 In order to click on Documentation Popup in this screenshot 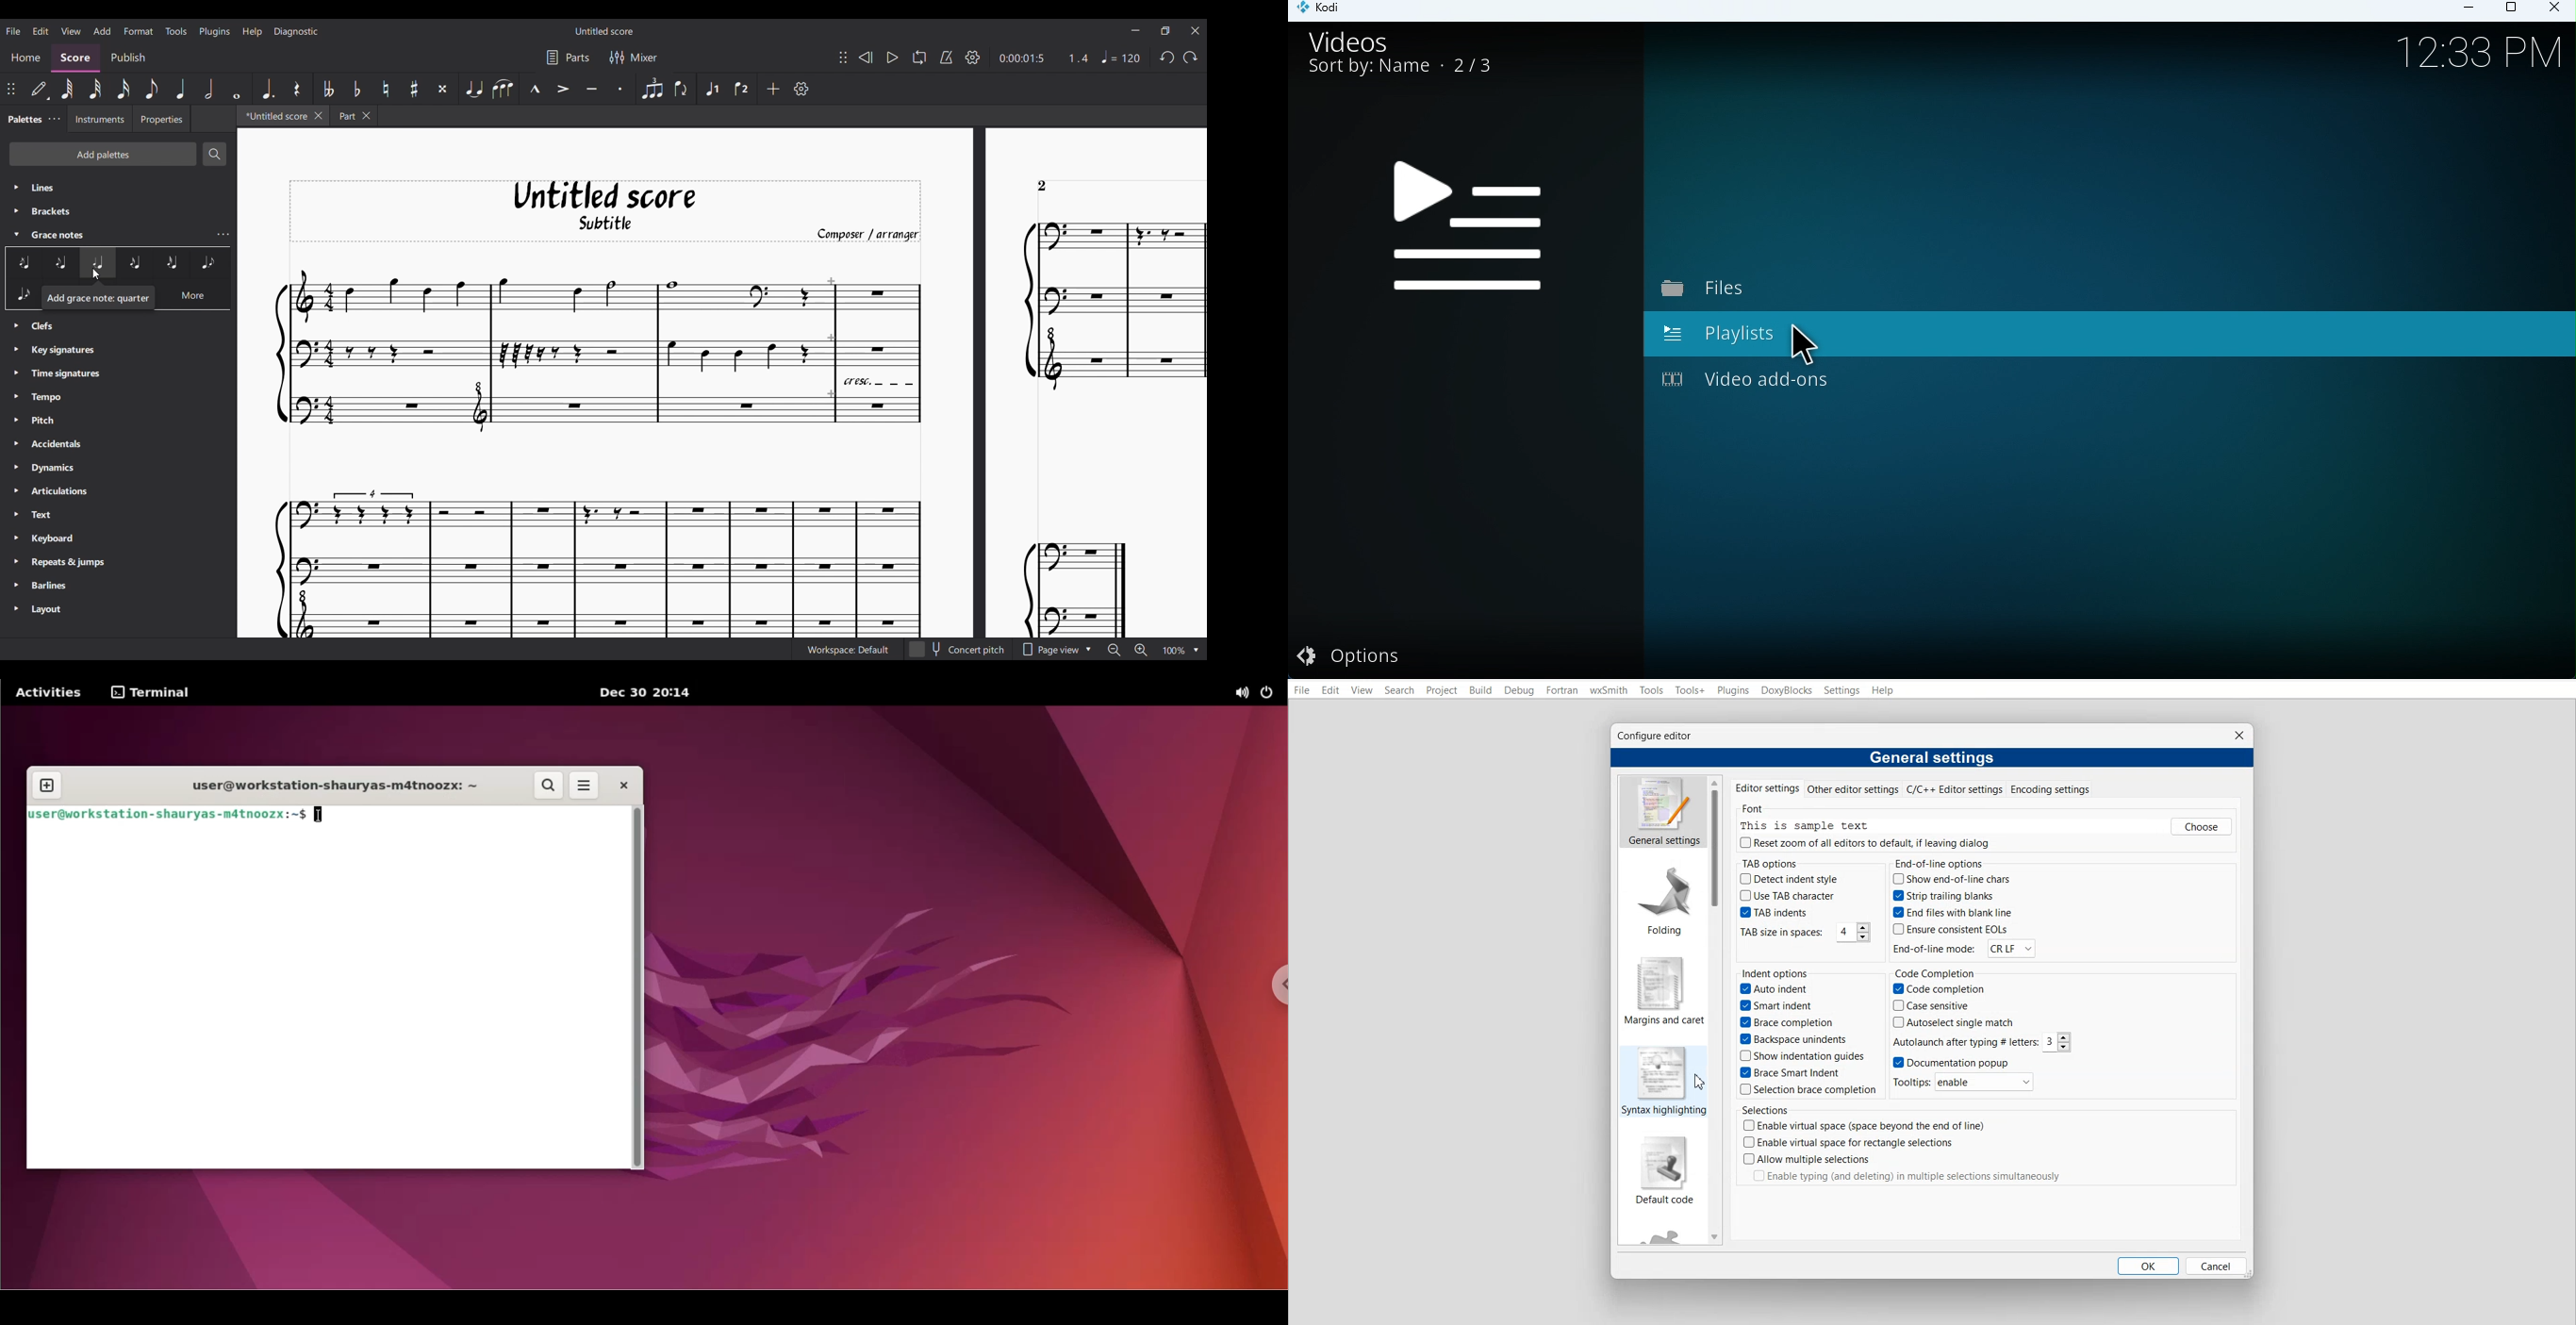, I will do `click(1951, 1062)`.